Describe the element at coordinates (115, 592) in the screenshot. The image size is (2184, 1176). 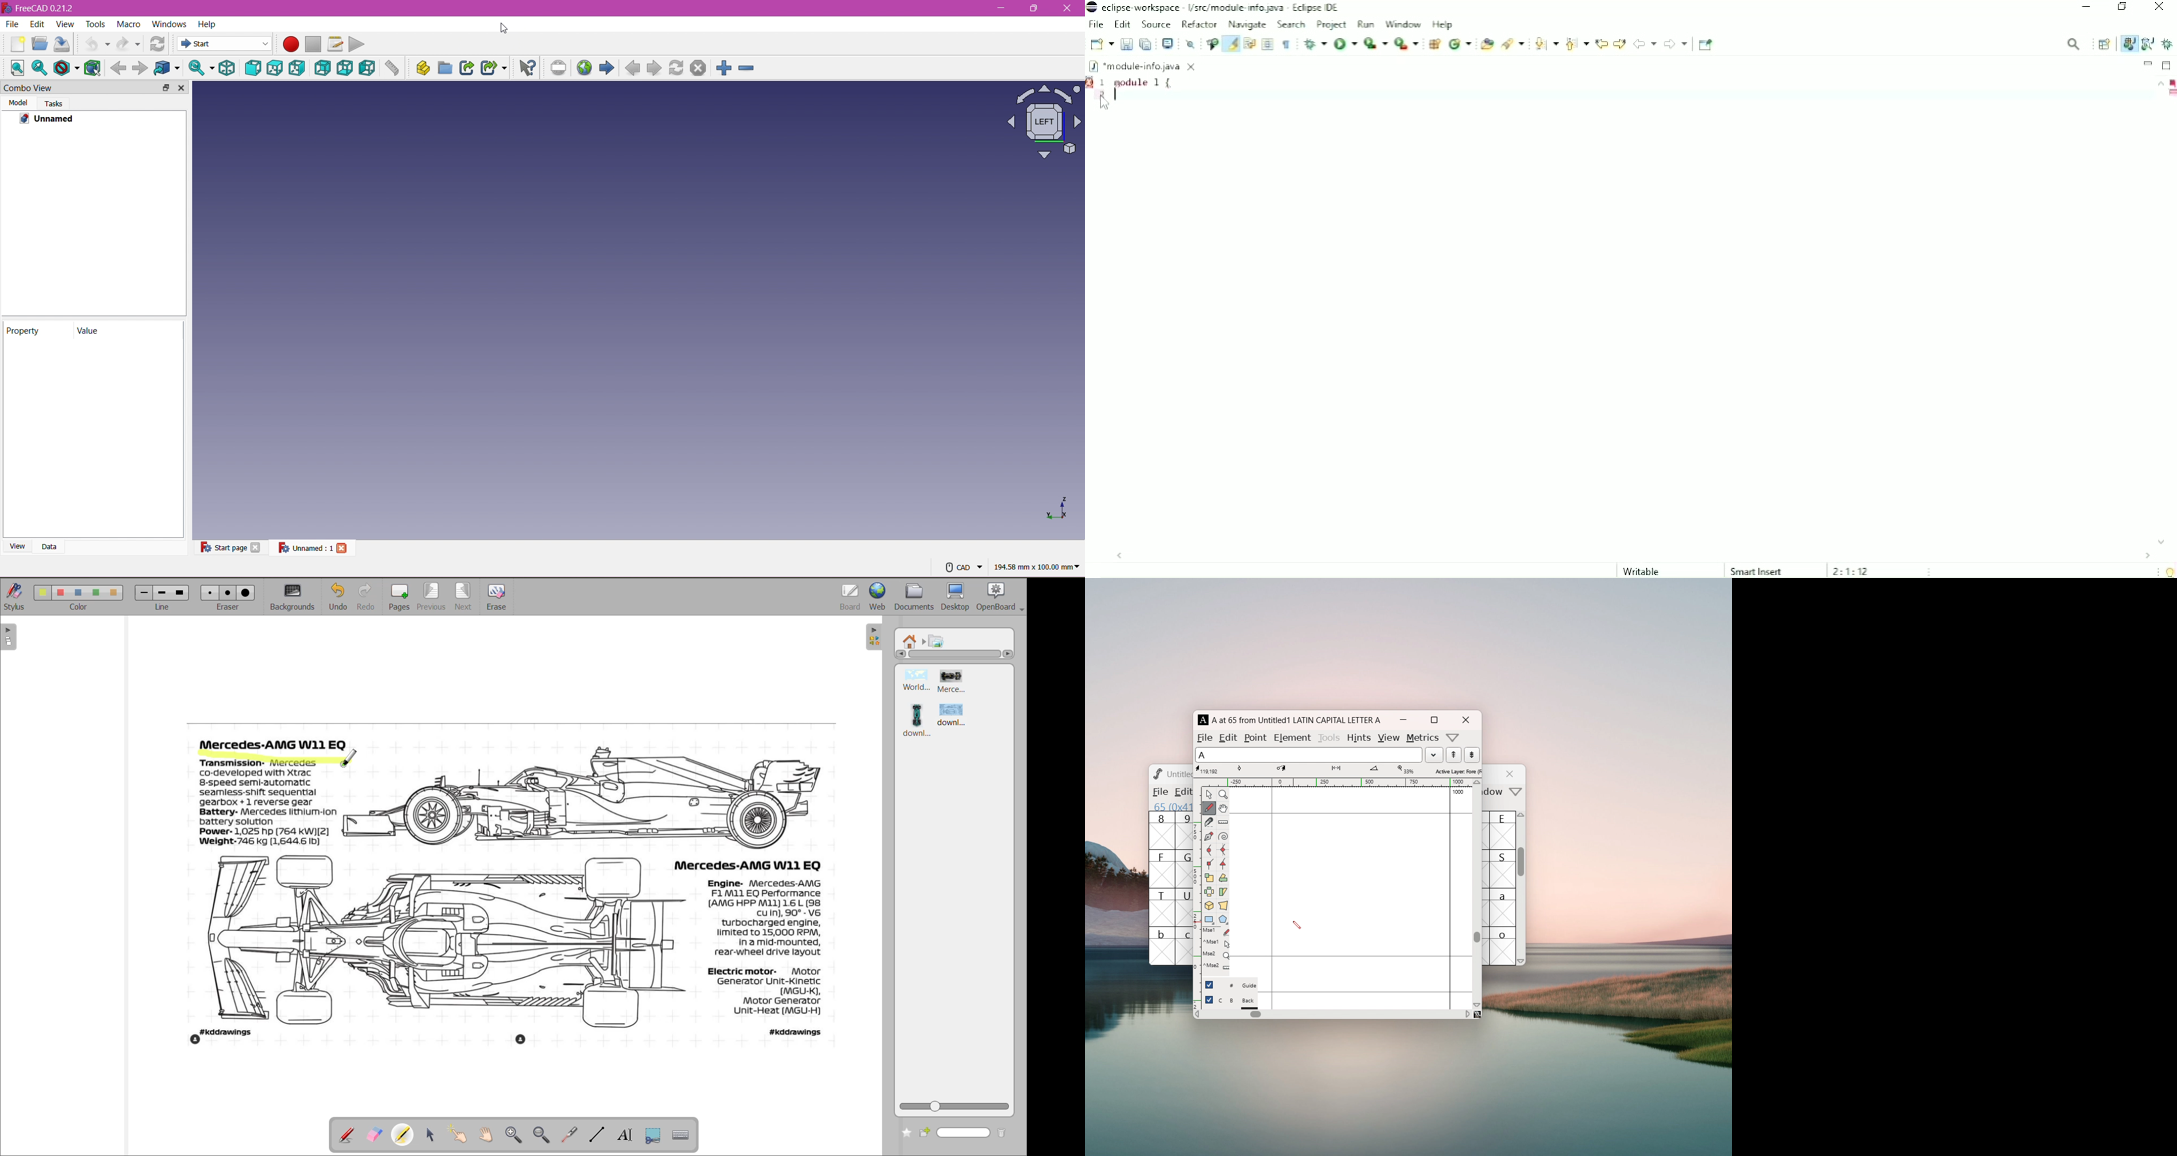
I see `color 5` at that location.